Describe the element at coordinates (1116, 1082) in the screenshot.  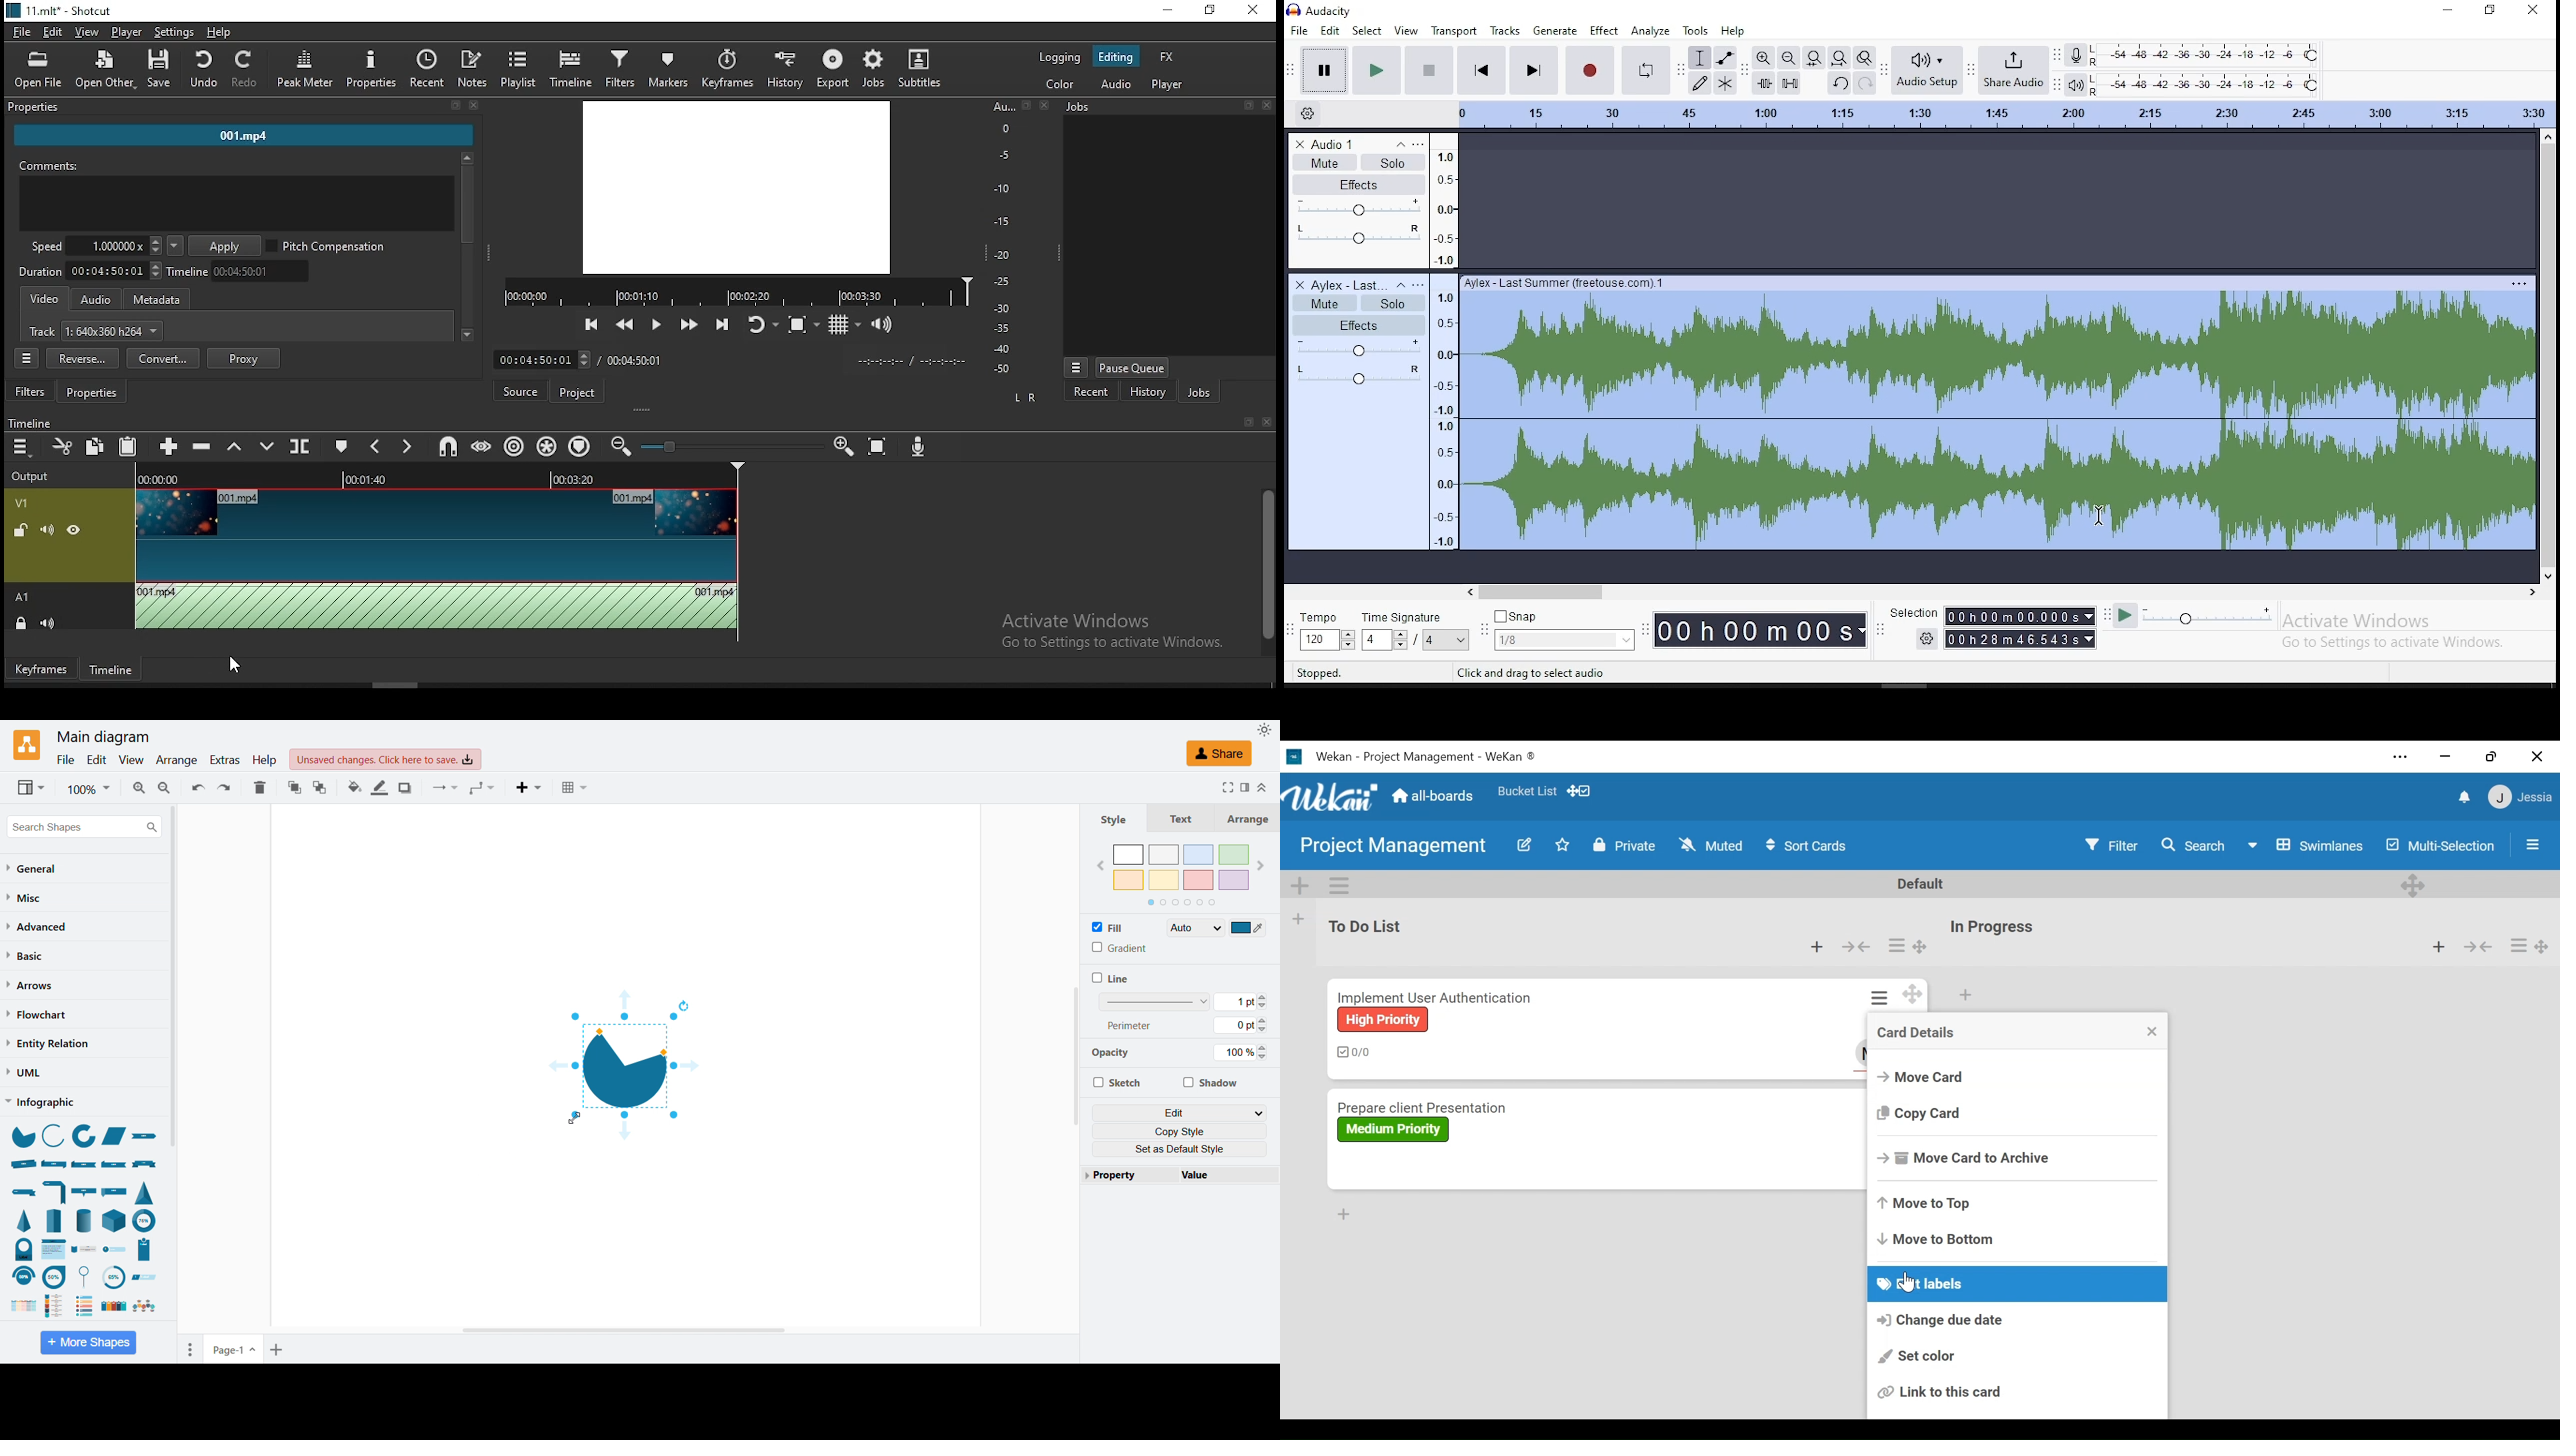
I see `Sketch ` at that location.